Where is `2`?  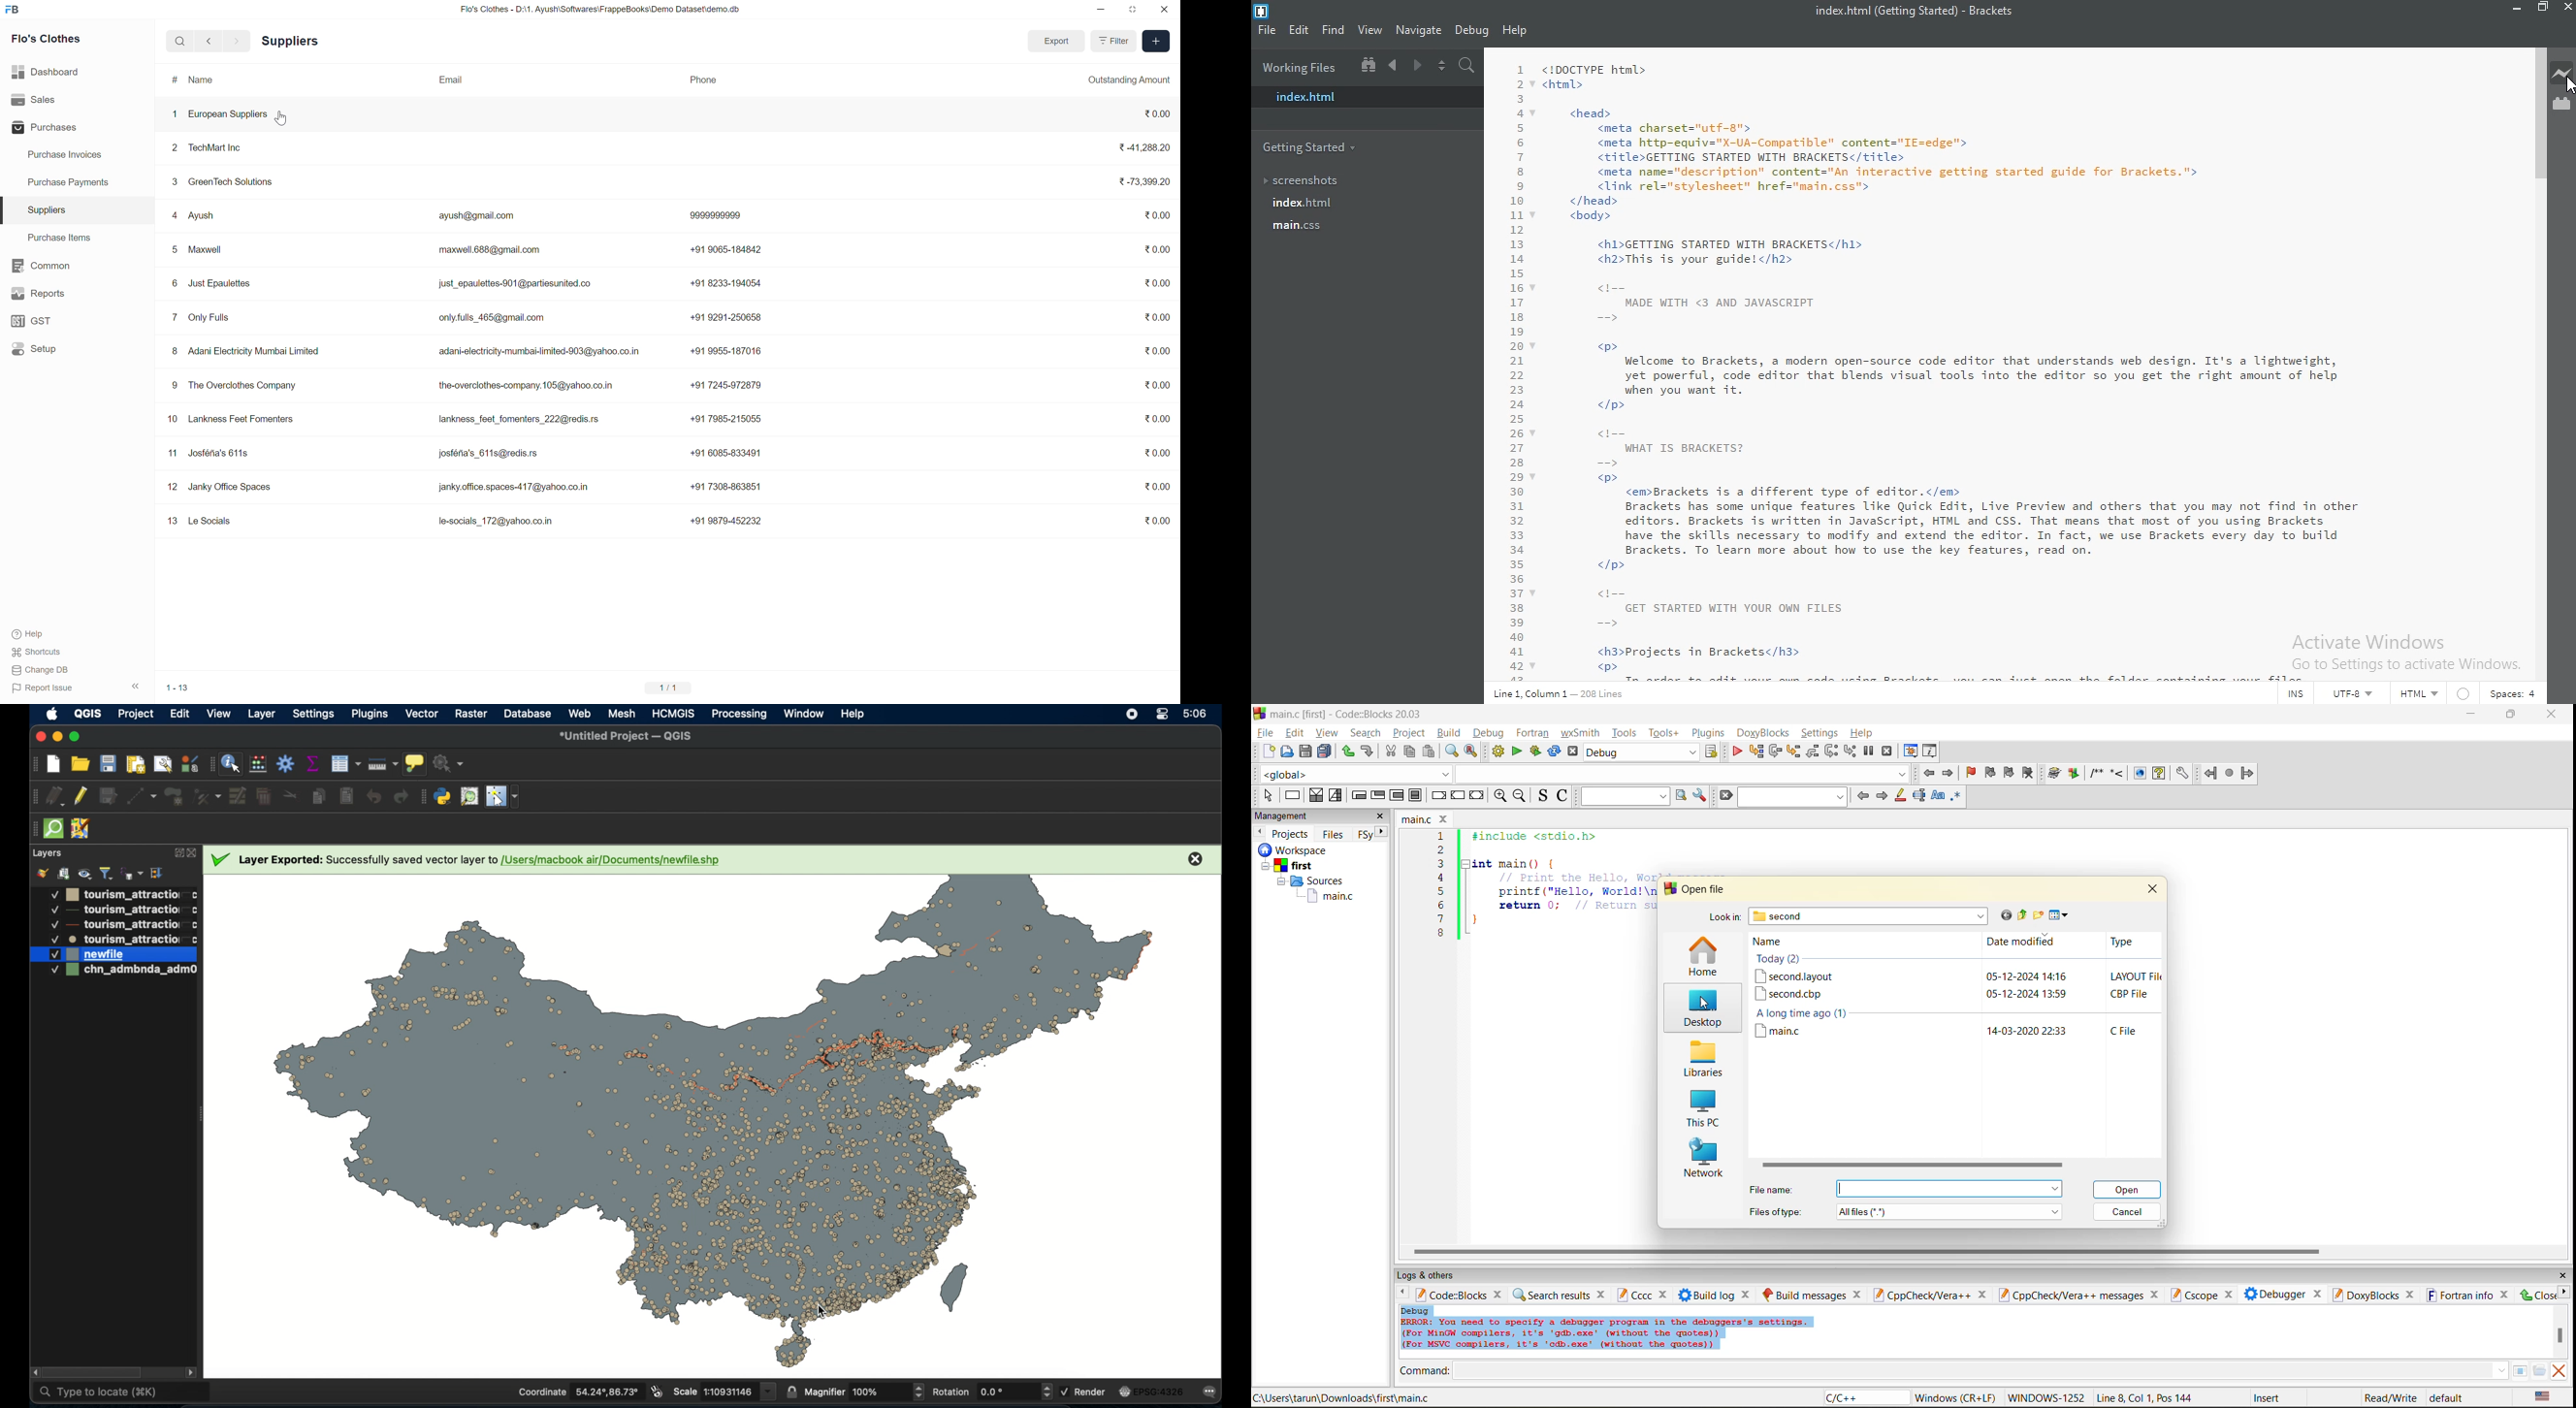 2 is located at coordinates (1441, 850).